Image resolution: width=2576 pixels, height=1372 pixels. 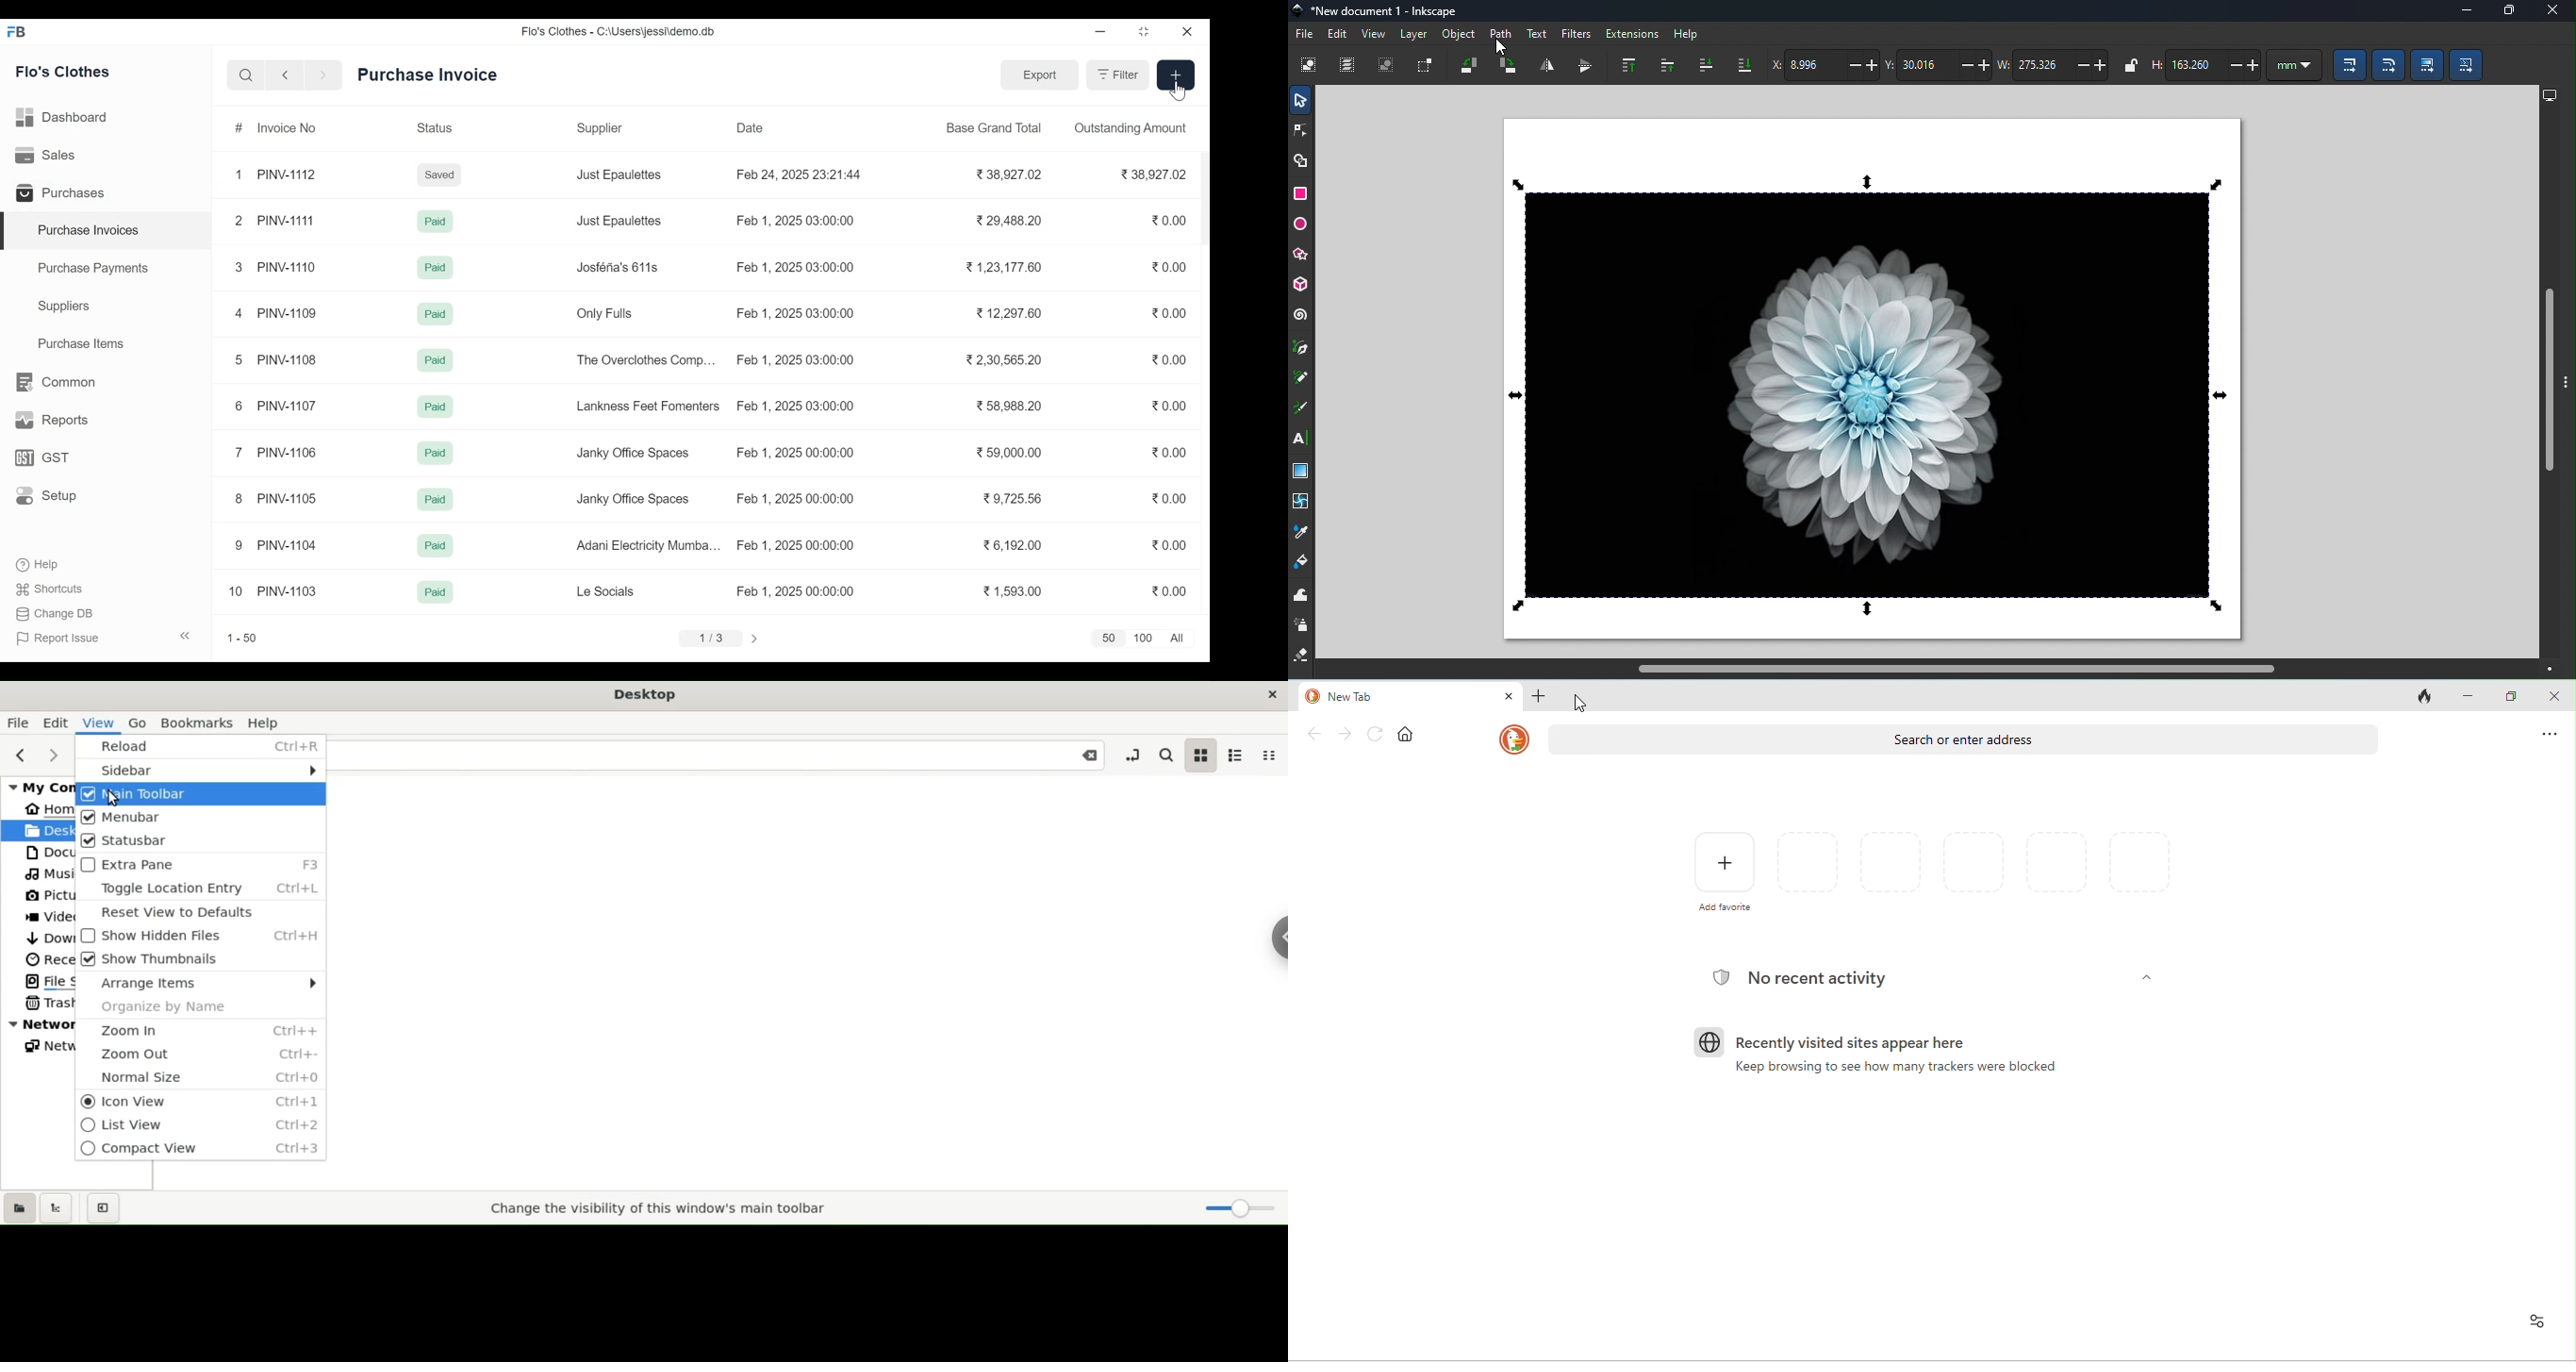 What do you see at coordinates (1427, 65) in the screenshot?
I see `Toggle selection box to select all touched objects` at bounding box center [1427, 65].